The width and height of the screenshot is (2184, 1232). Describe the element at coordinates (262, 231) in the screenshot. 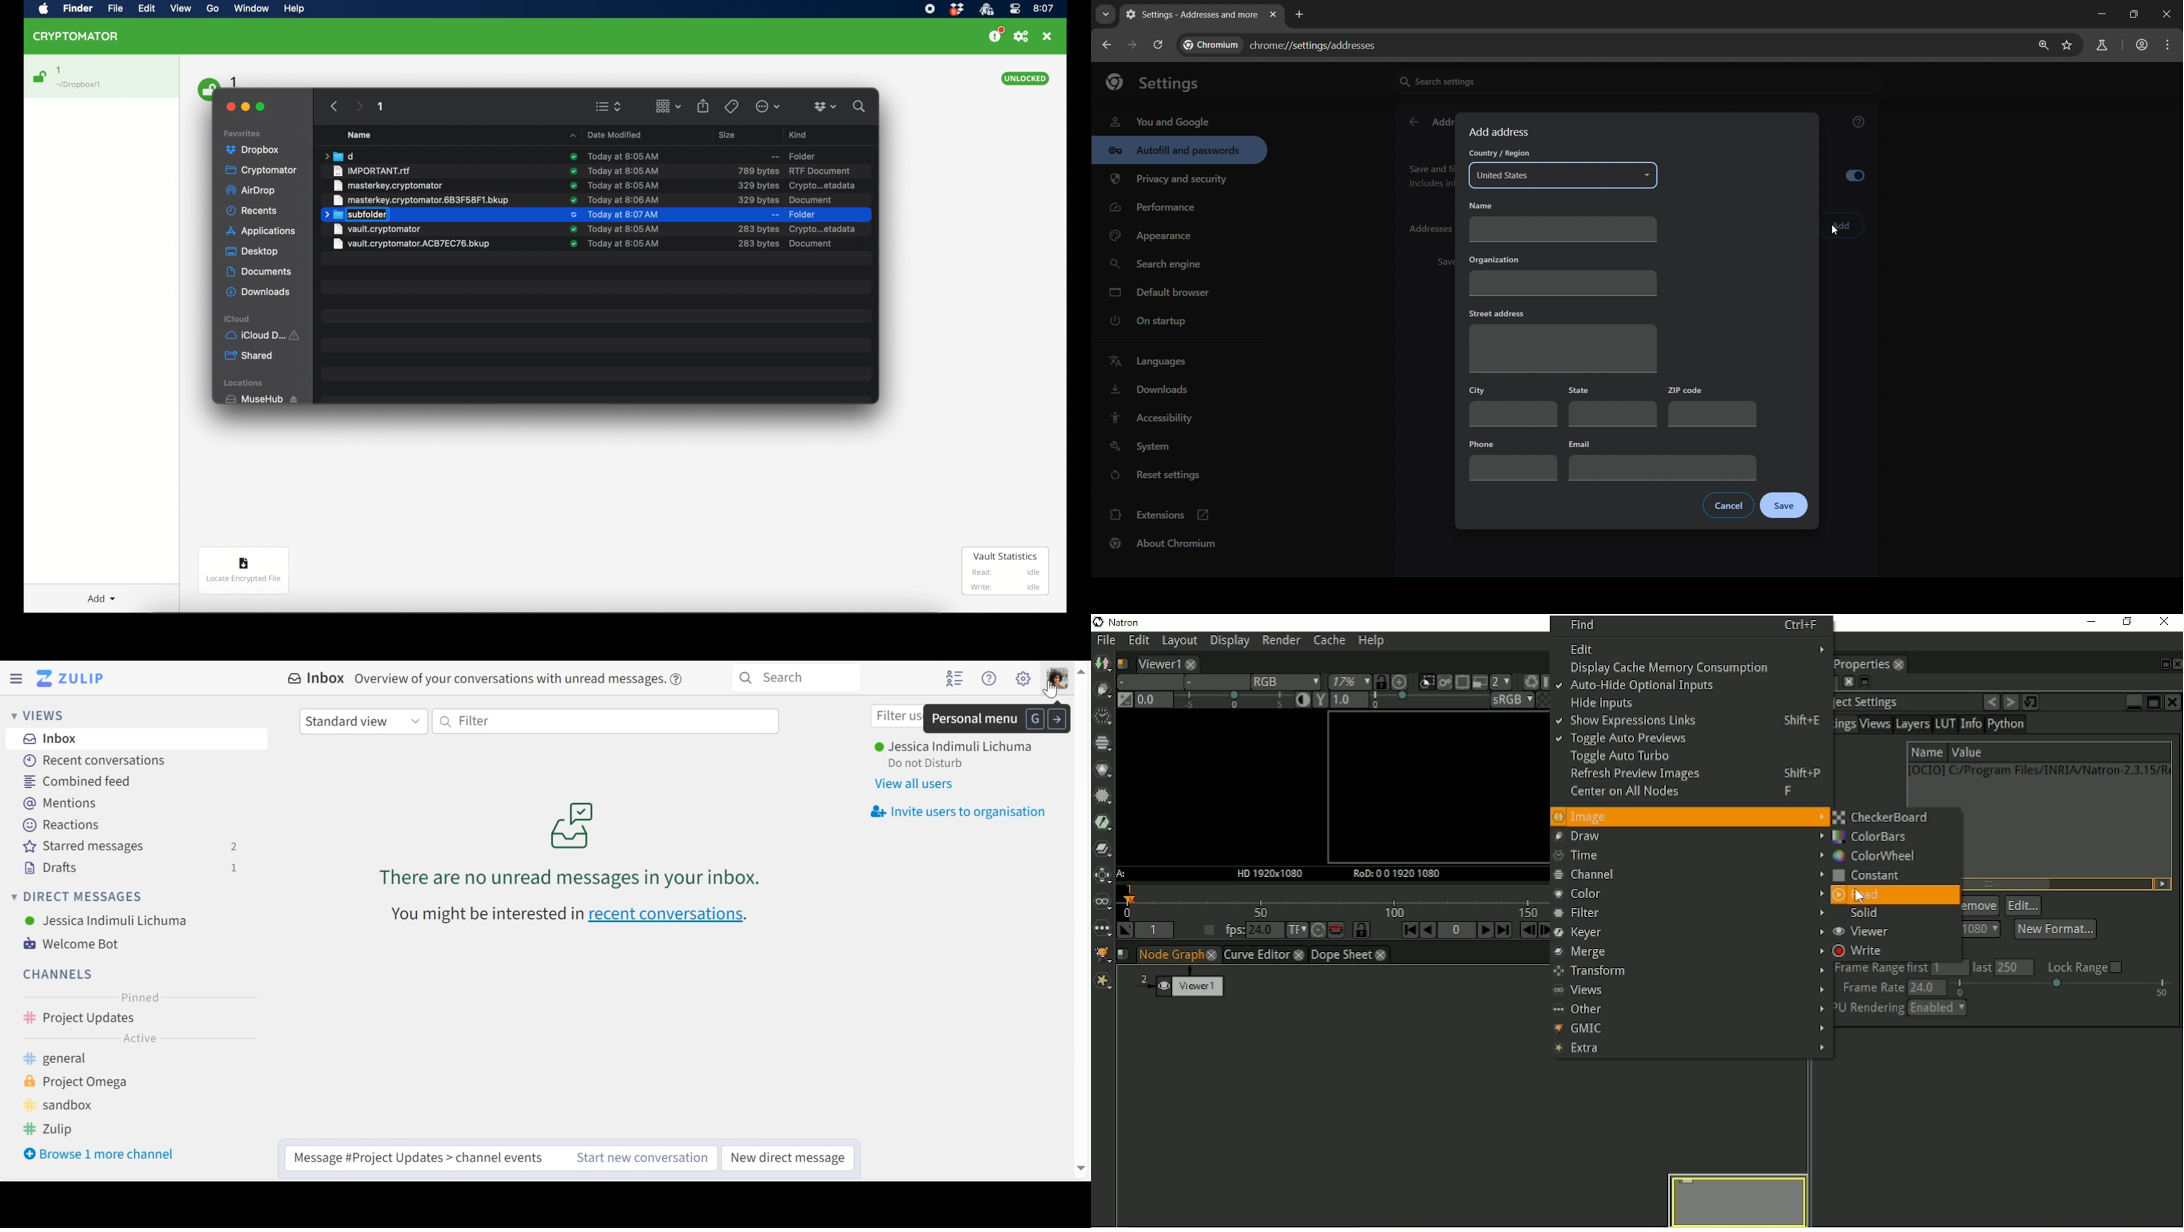

I see `applications` at that location.